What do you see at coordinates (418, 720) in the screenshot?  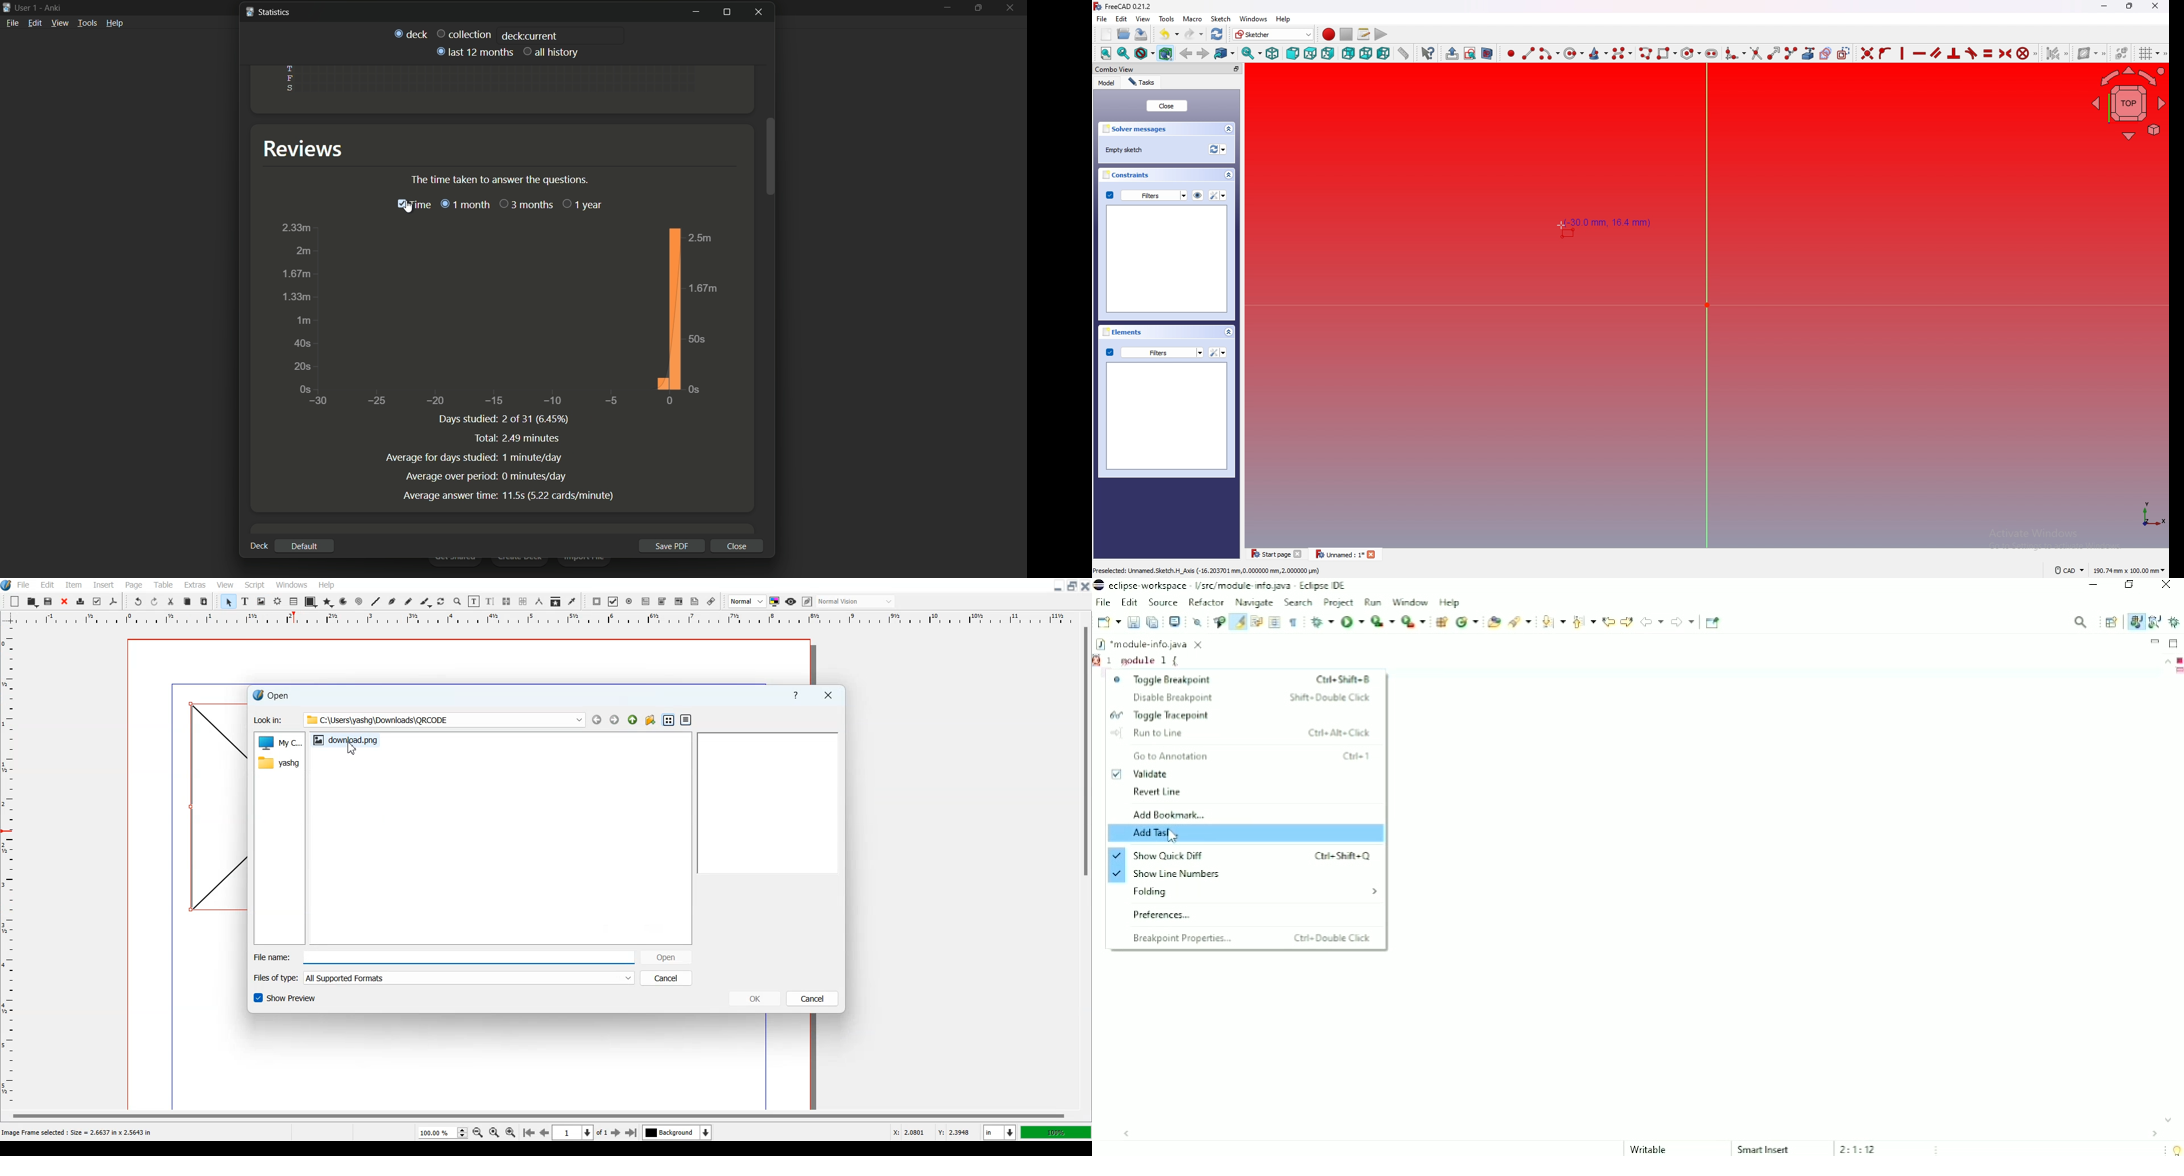 I see `Look In` at bounding box center [418, 720].